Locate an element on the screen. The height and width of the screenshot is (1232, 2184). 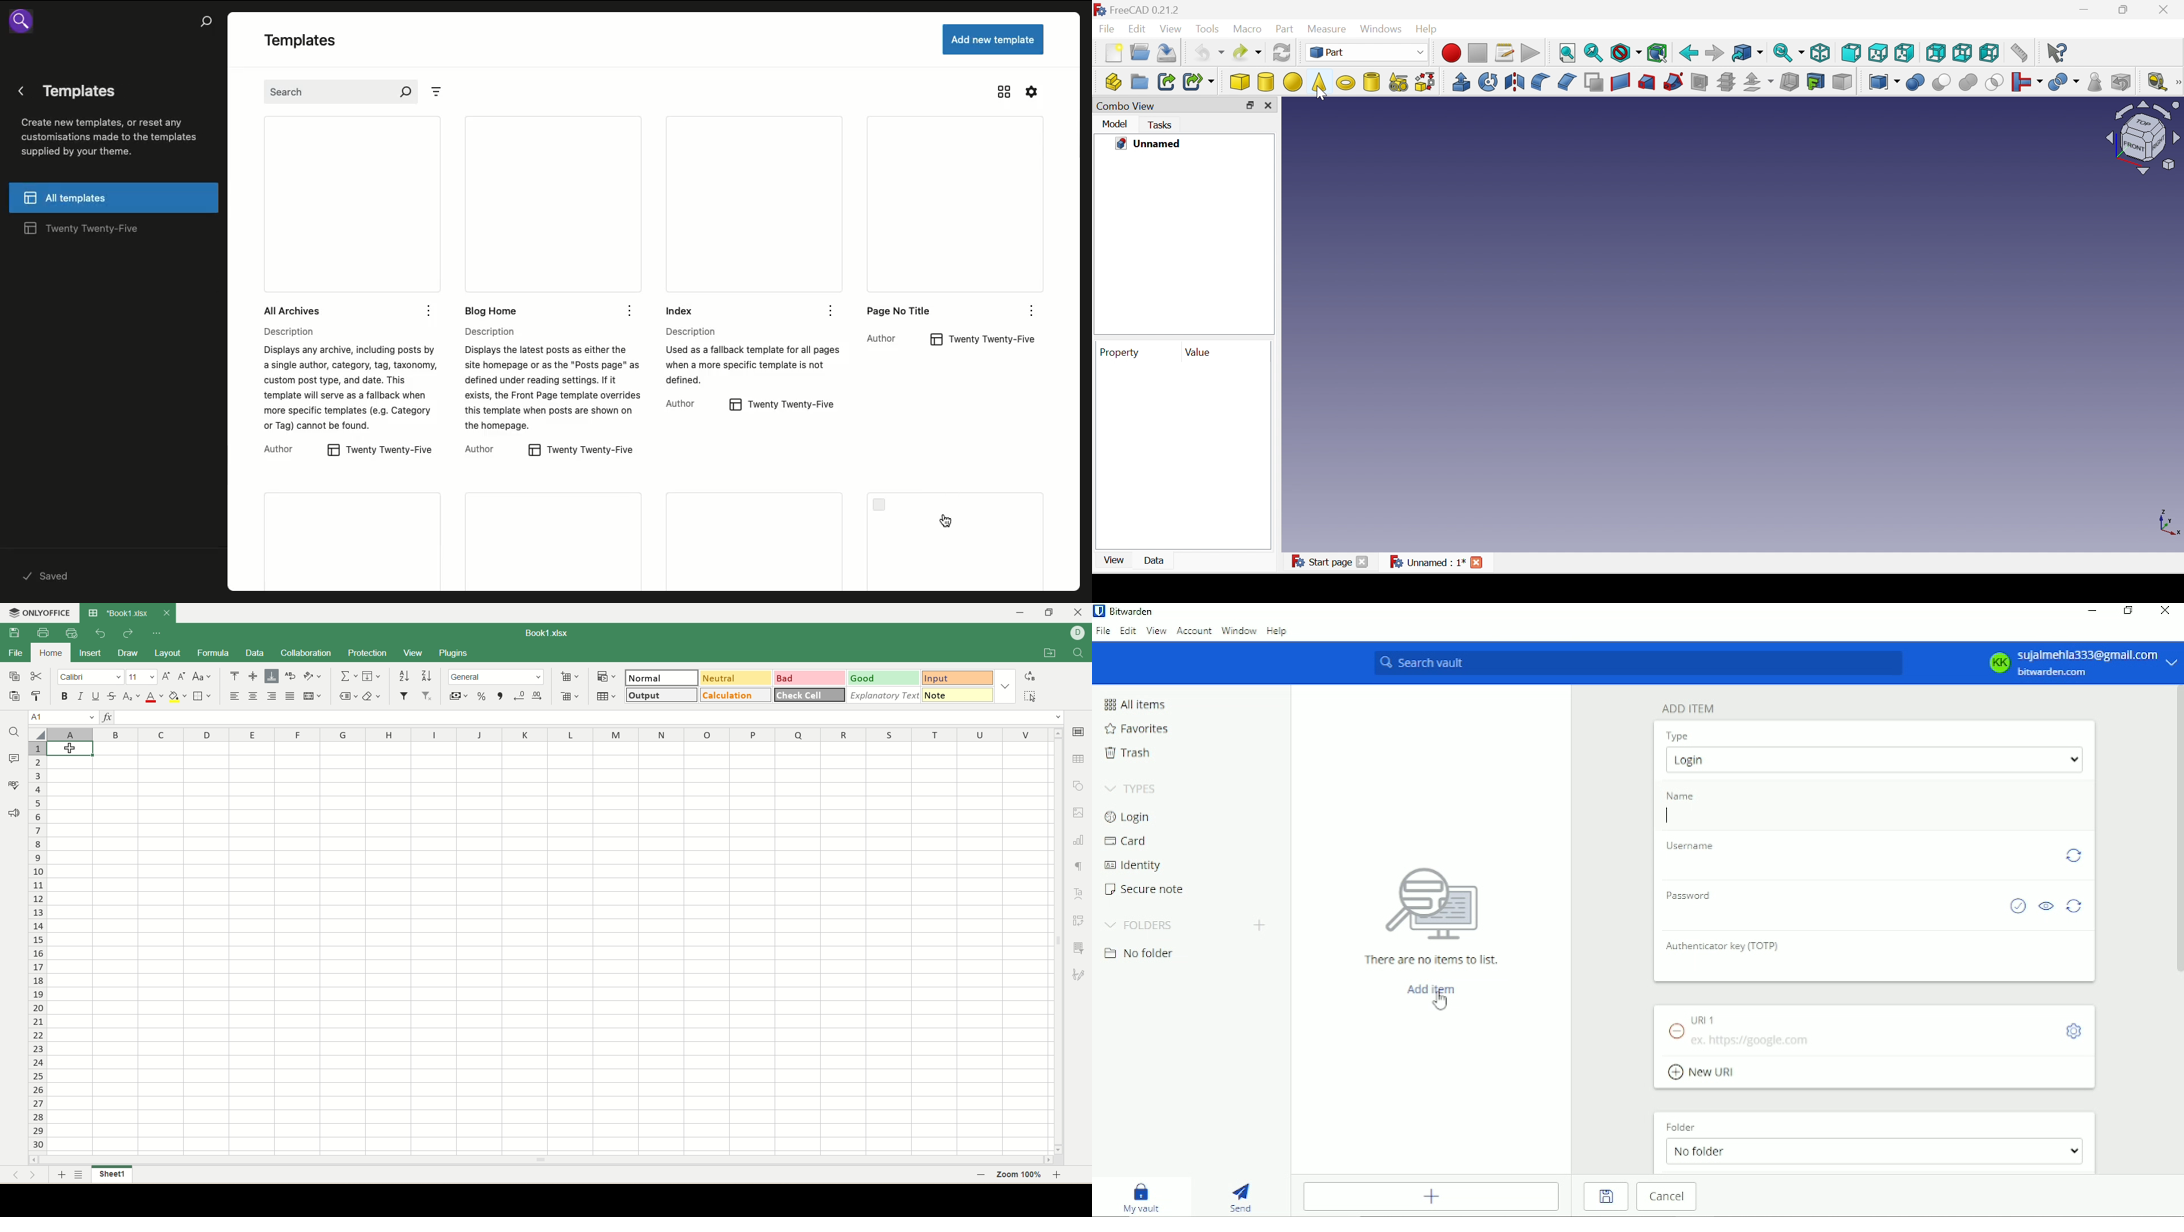
signature settings is located at coordinates (1079, 974).